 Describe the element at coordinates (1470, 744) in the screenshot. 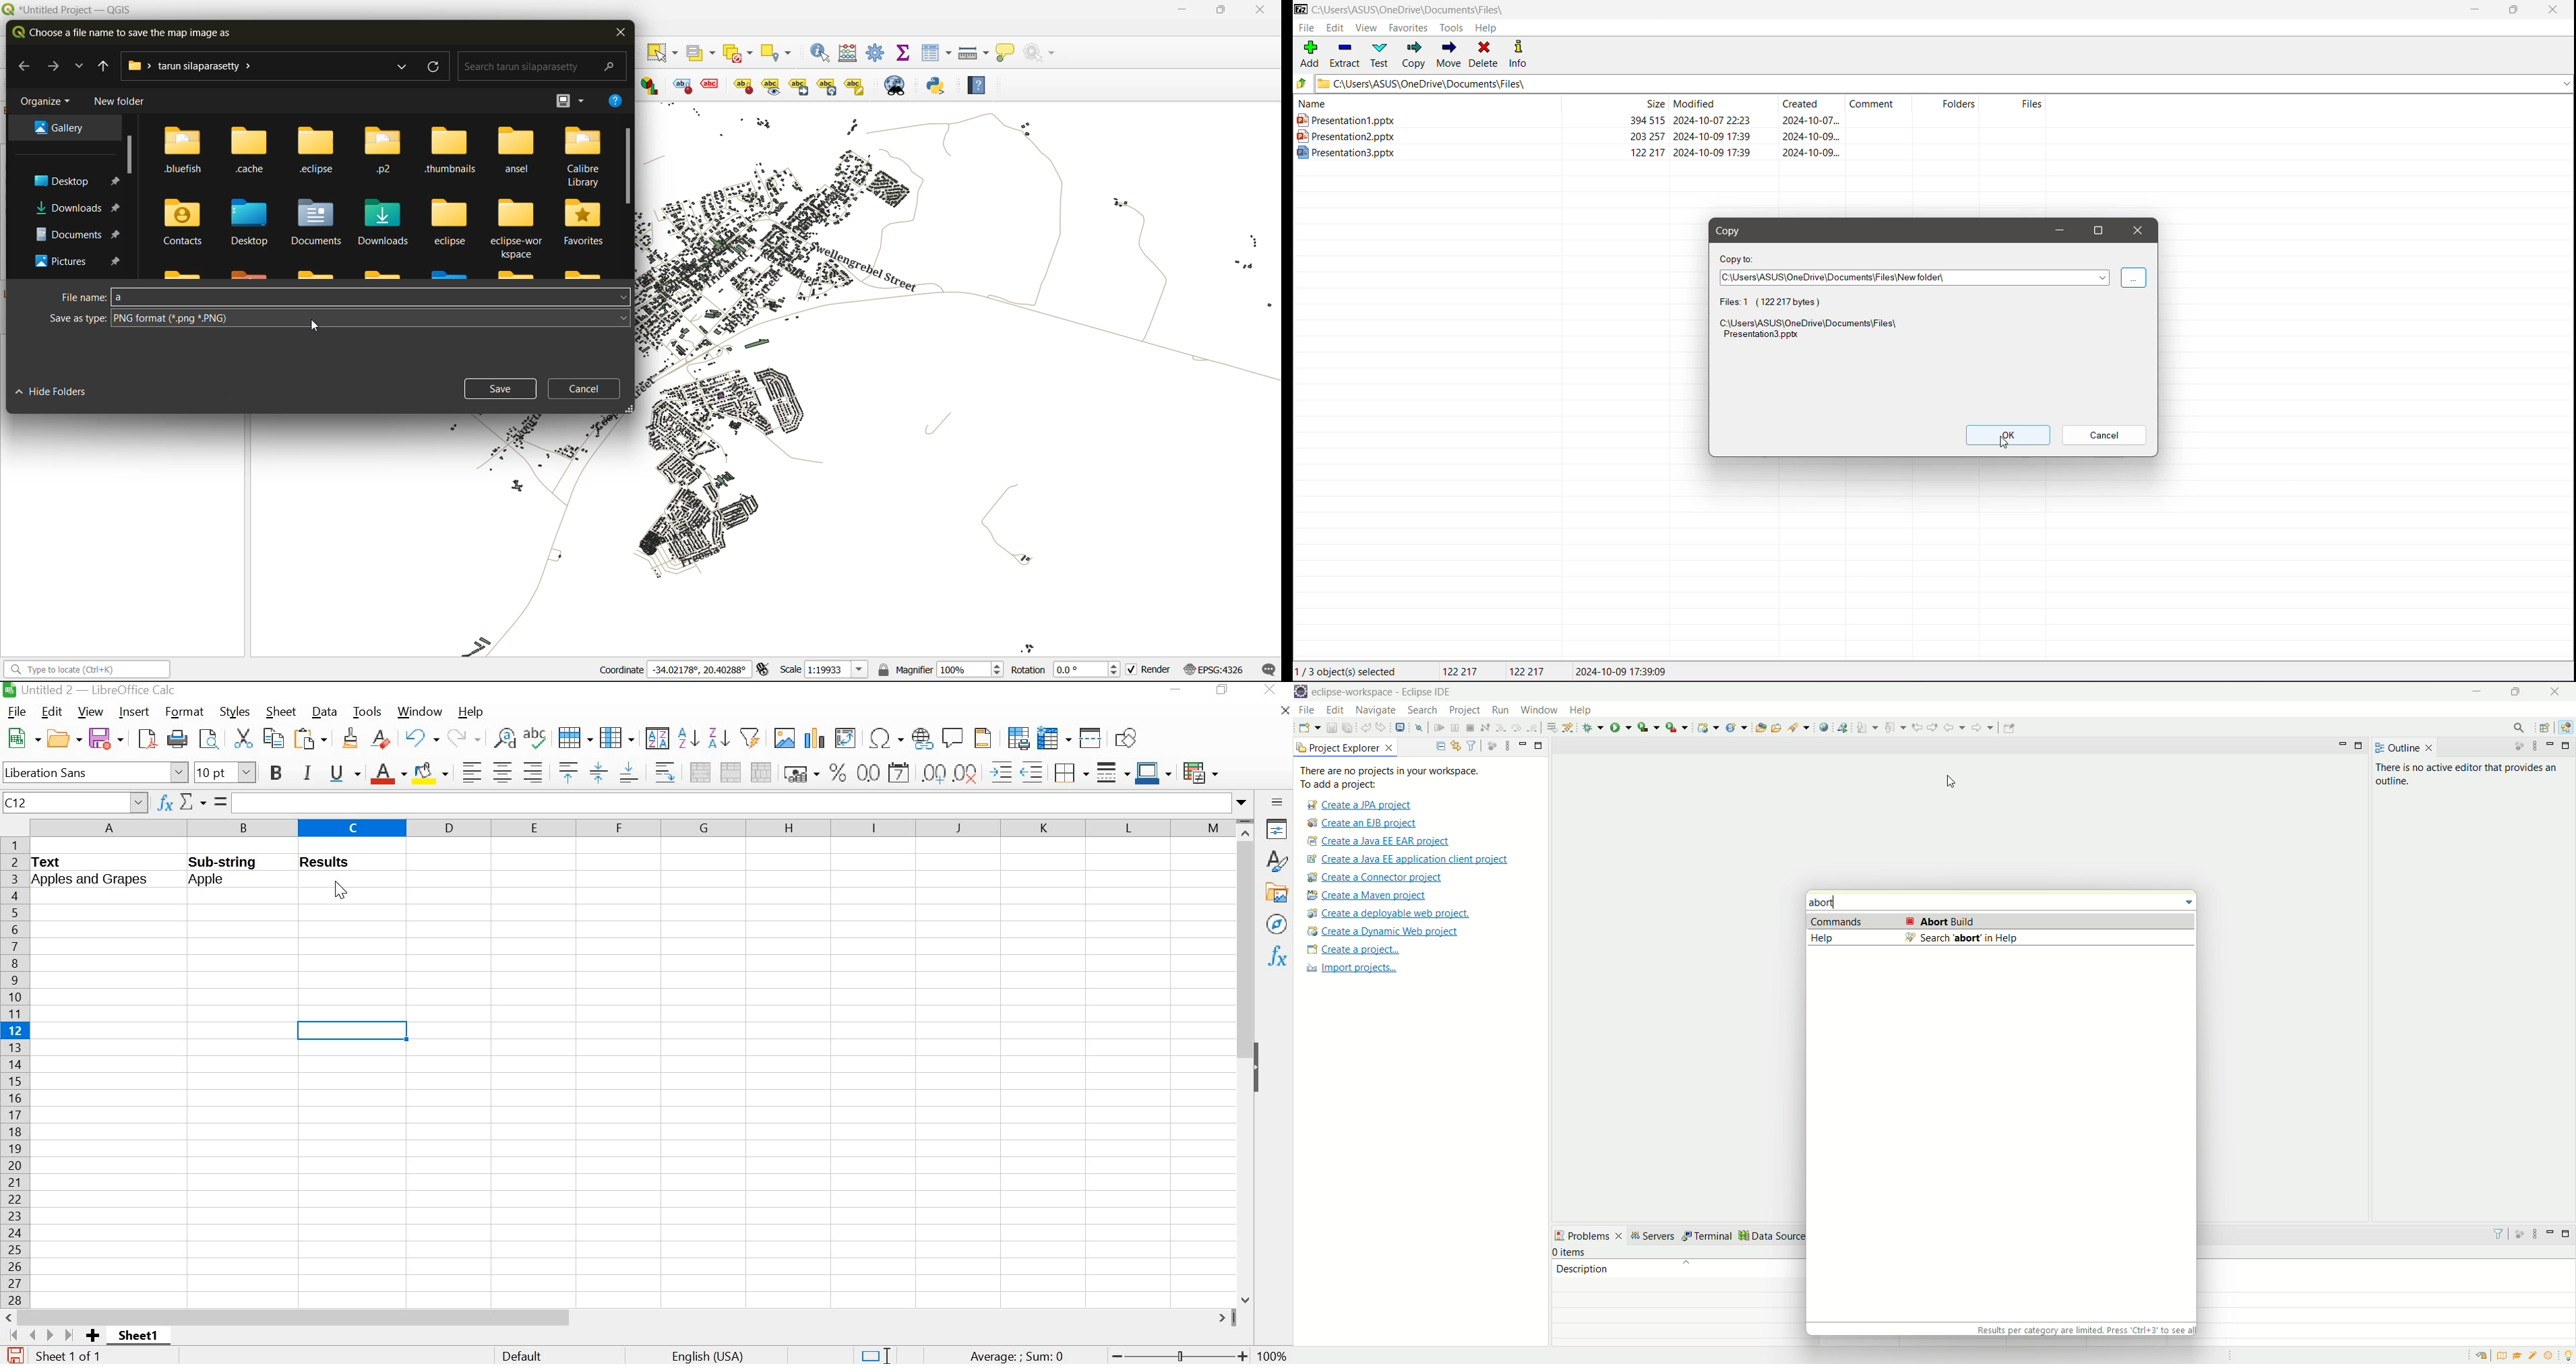

I see `filter` at that location.